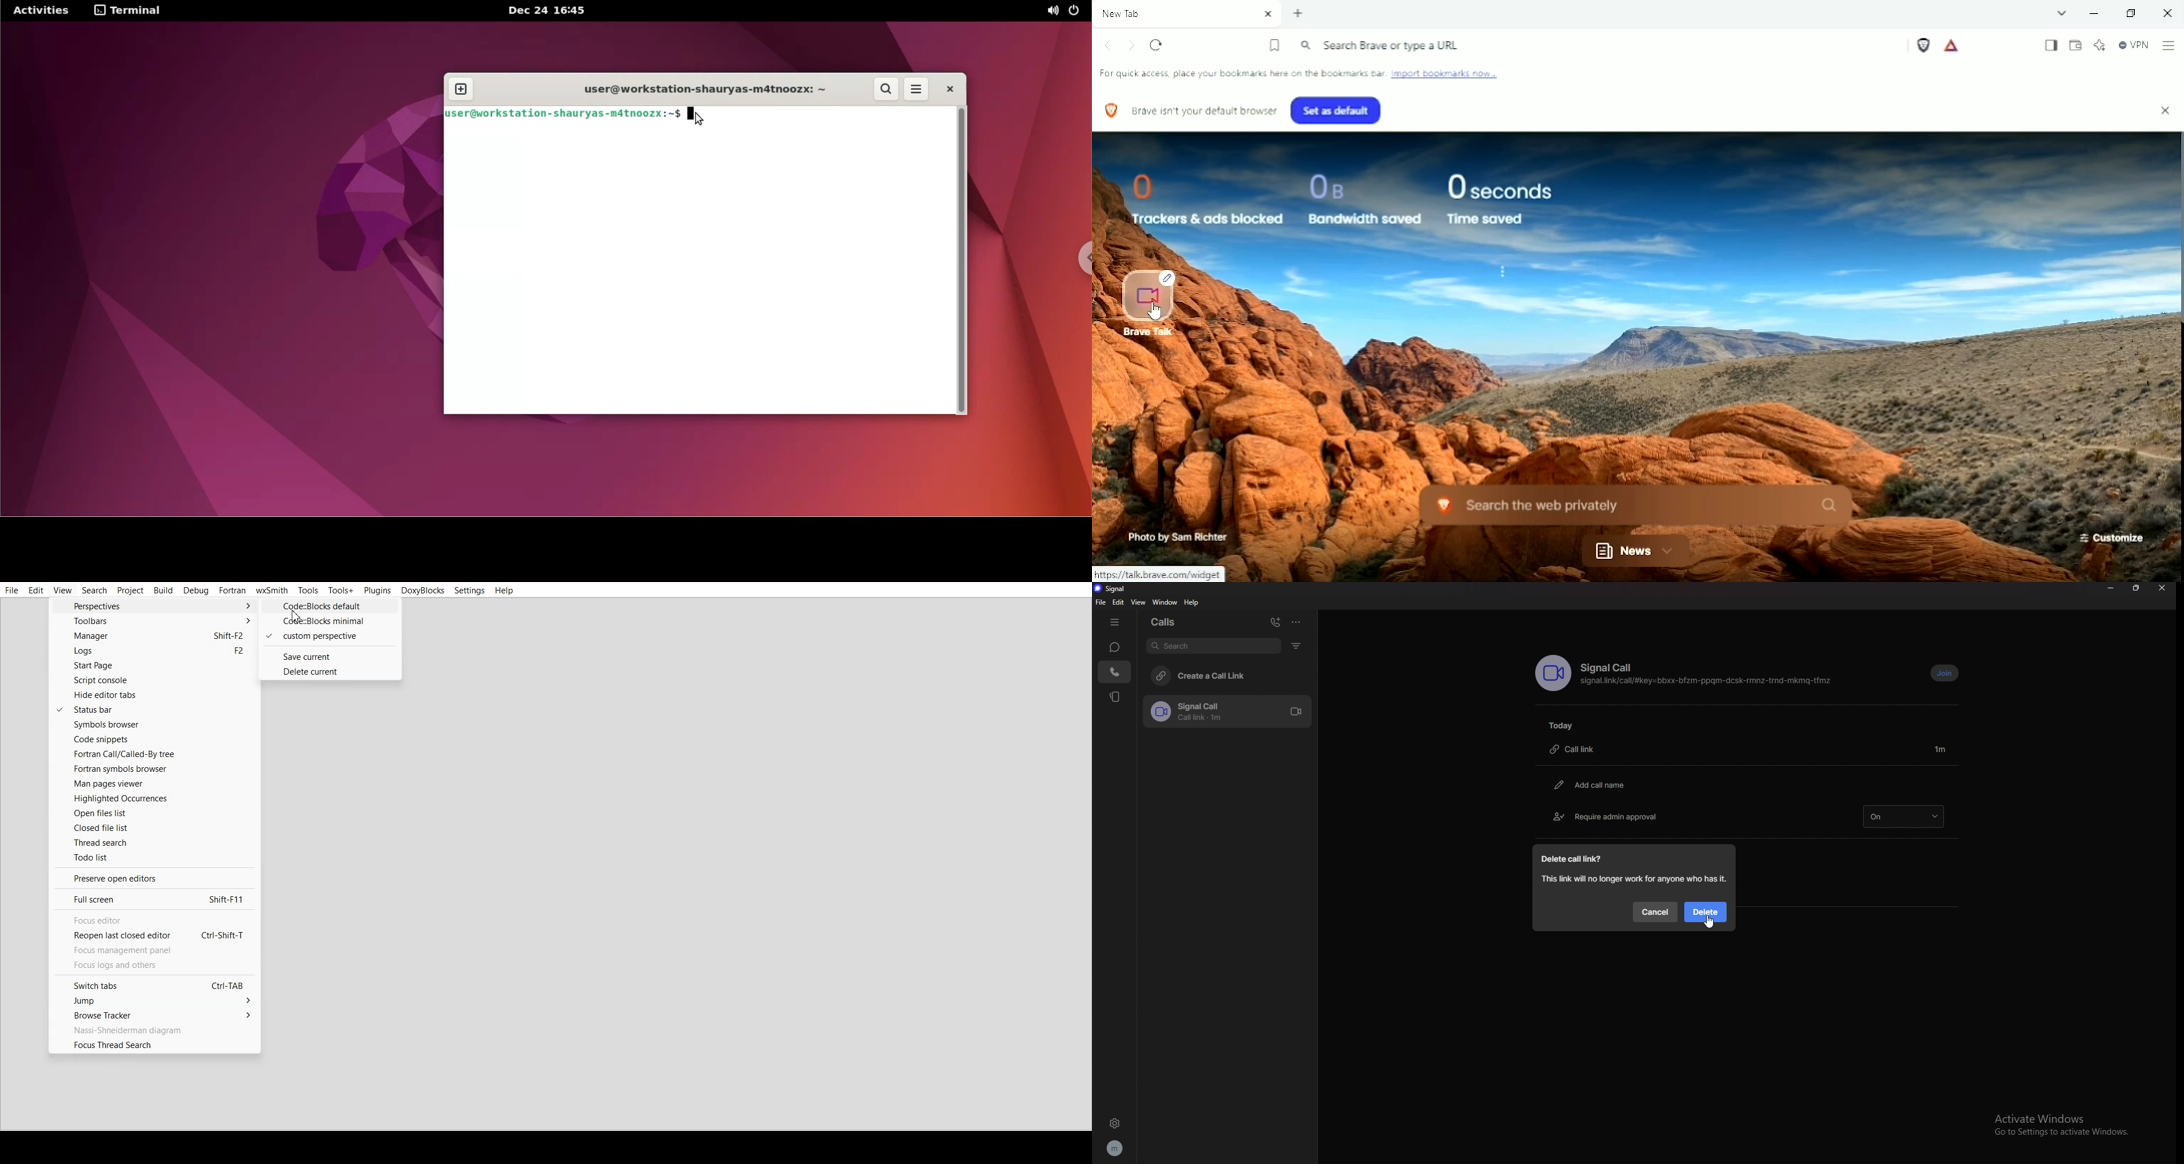  I want to click on Full screen, so click(151, 899).